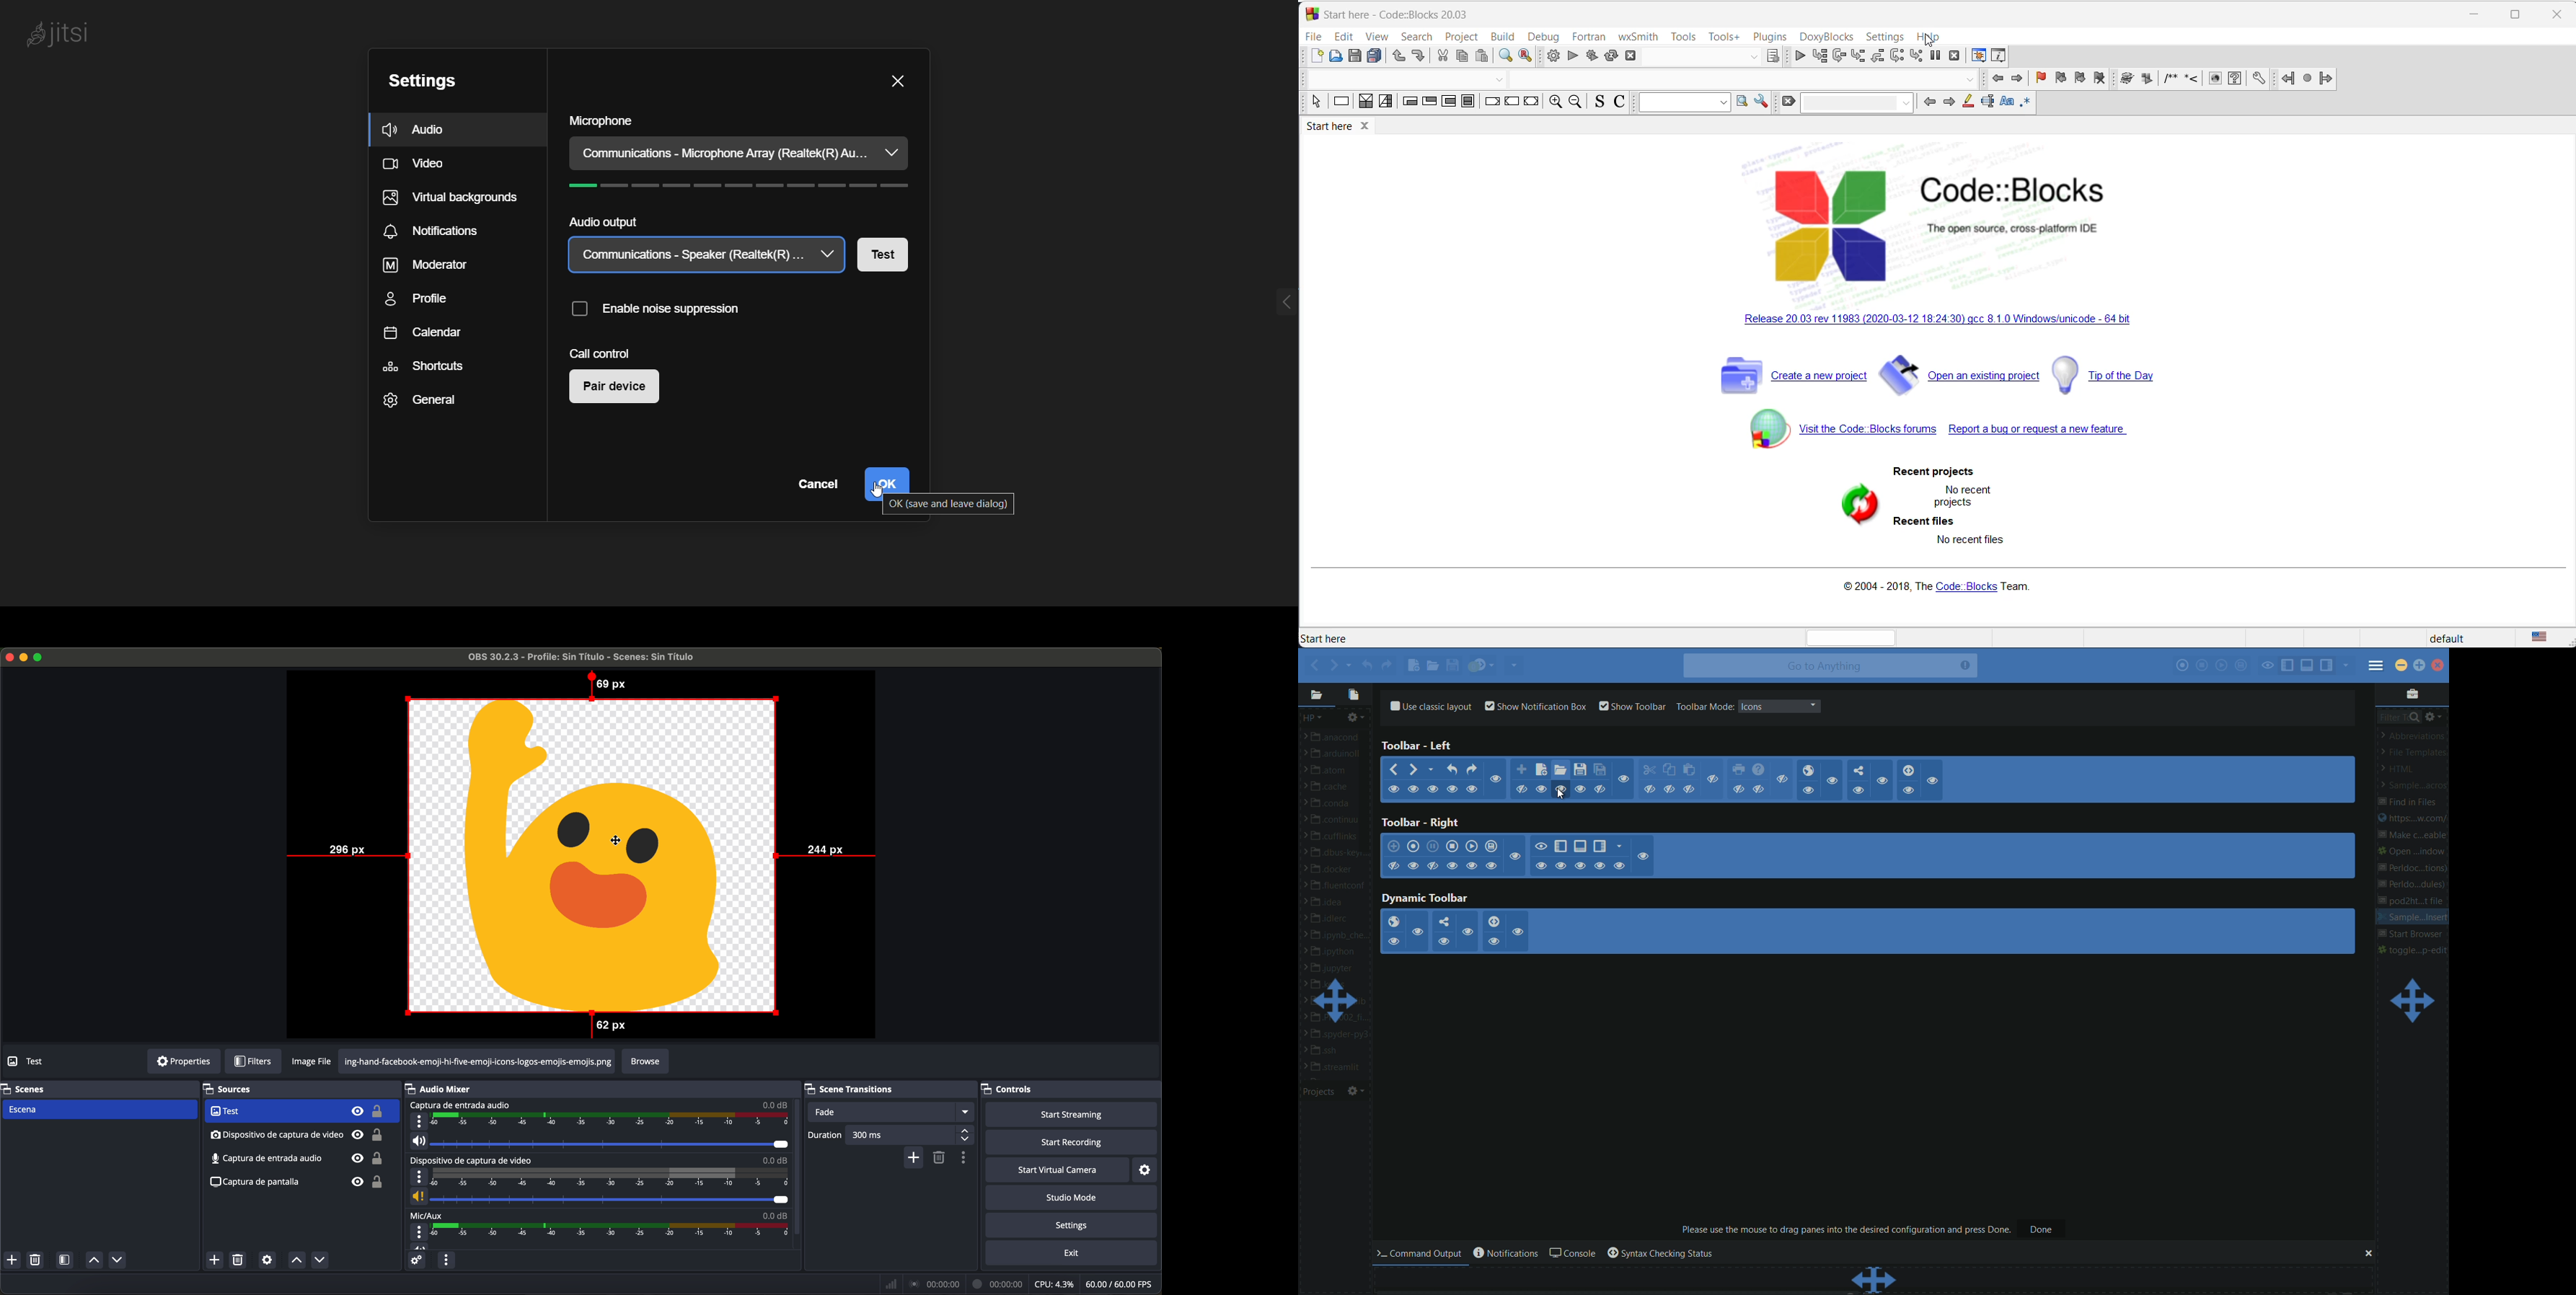 The width and height of the screenshot is (2576, 1316). What do you see at coordinates (1149, 1169) in the screenshot?
I see `settings` at bounding box center [1149, 1169].